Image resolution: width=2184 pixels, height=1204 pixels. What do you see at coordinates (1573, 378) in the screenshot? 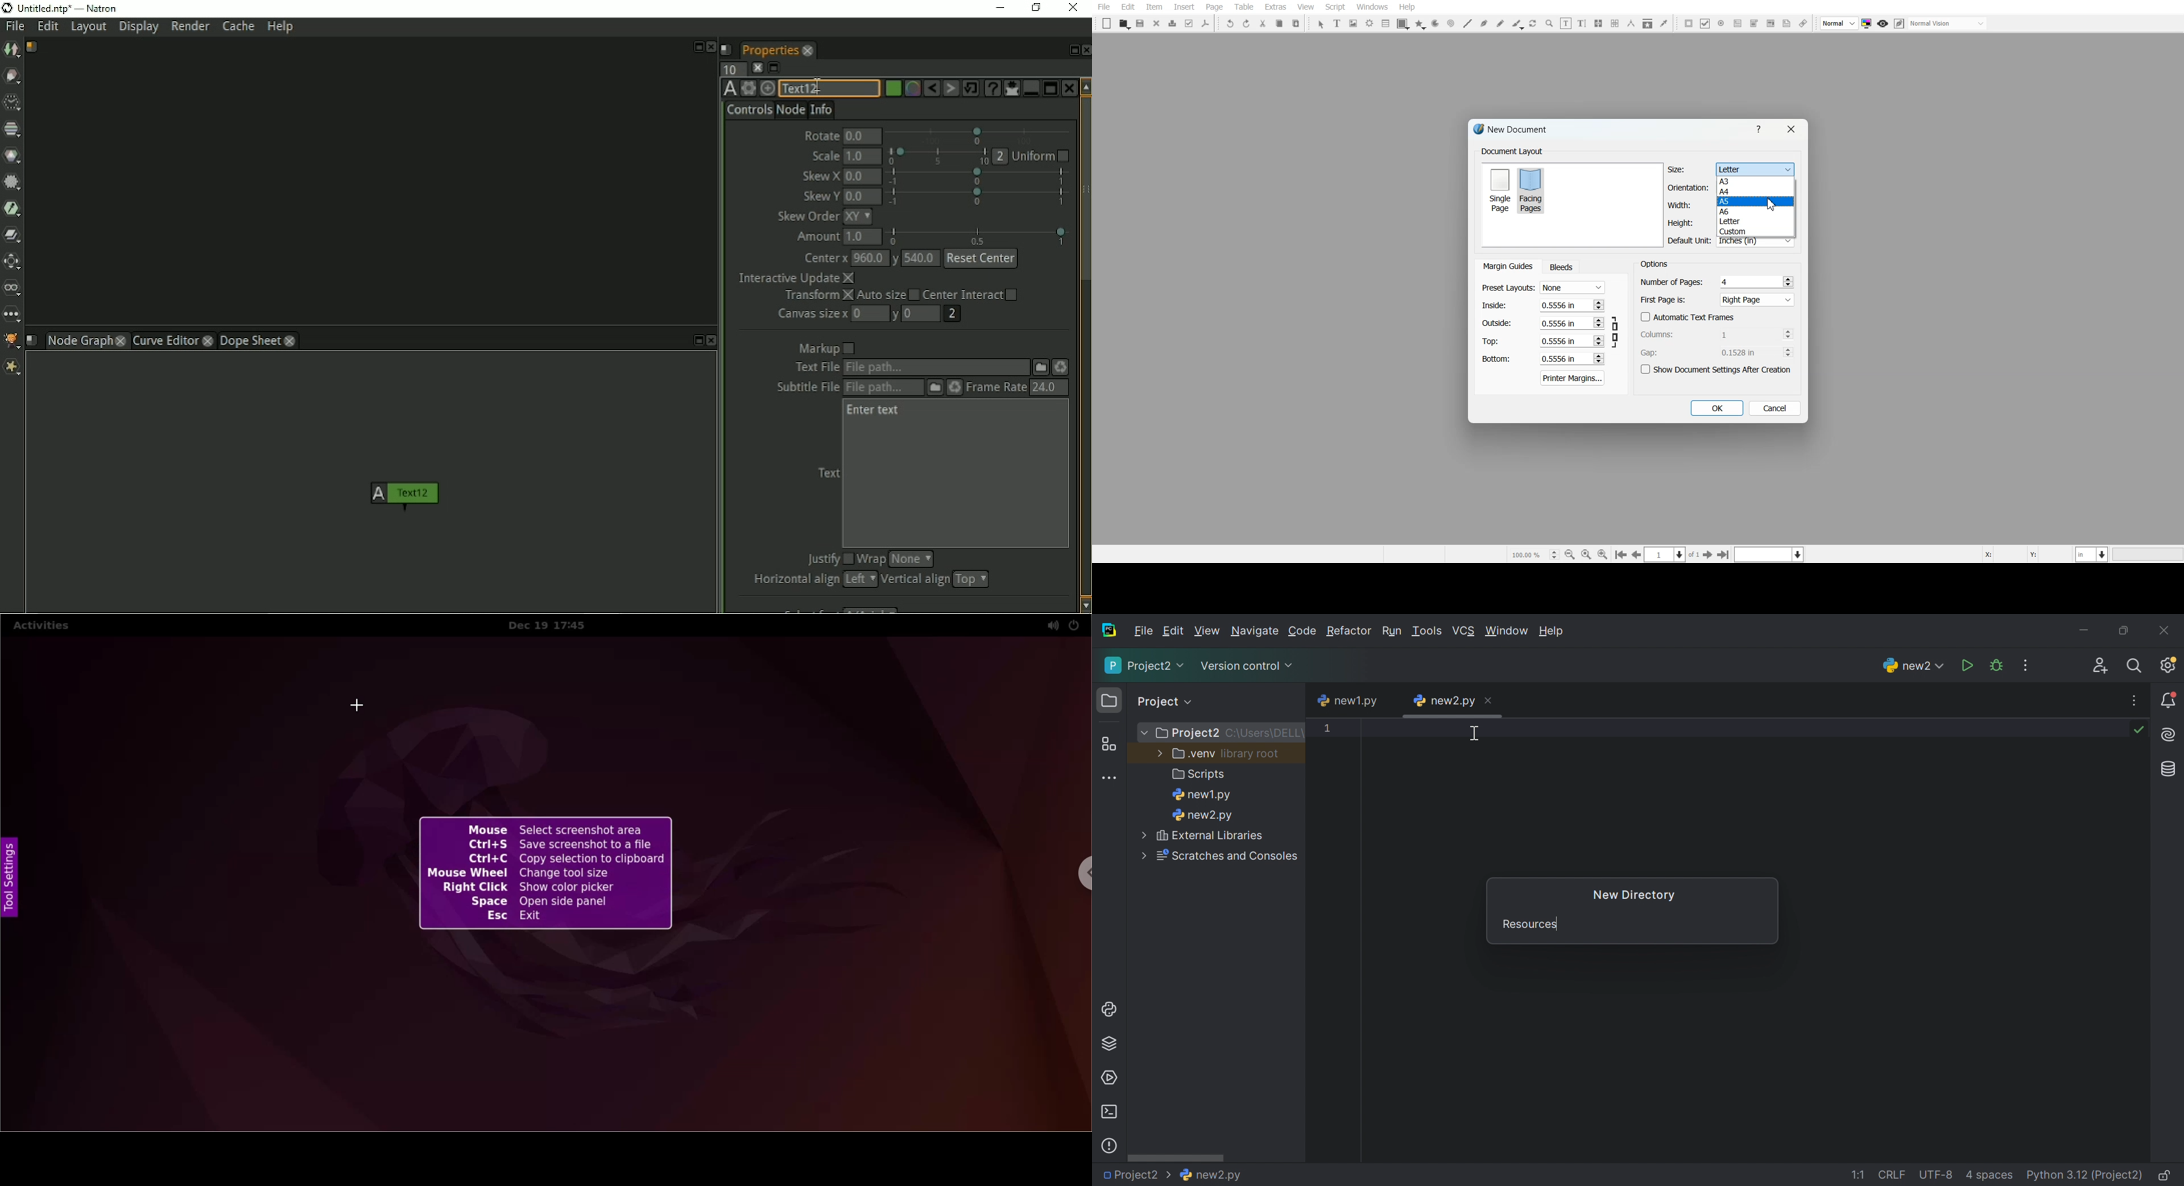
I see `Printer Margins` at bounding box center [1573, 378].